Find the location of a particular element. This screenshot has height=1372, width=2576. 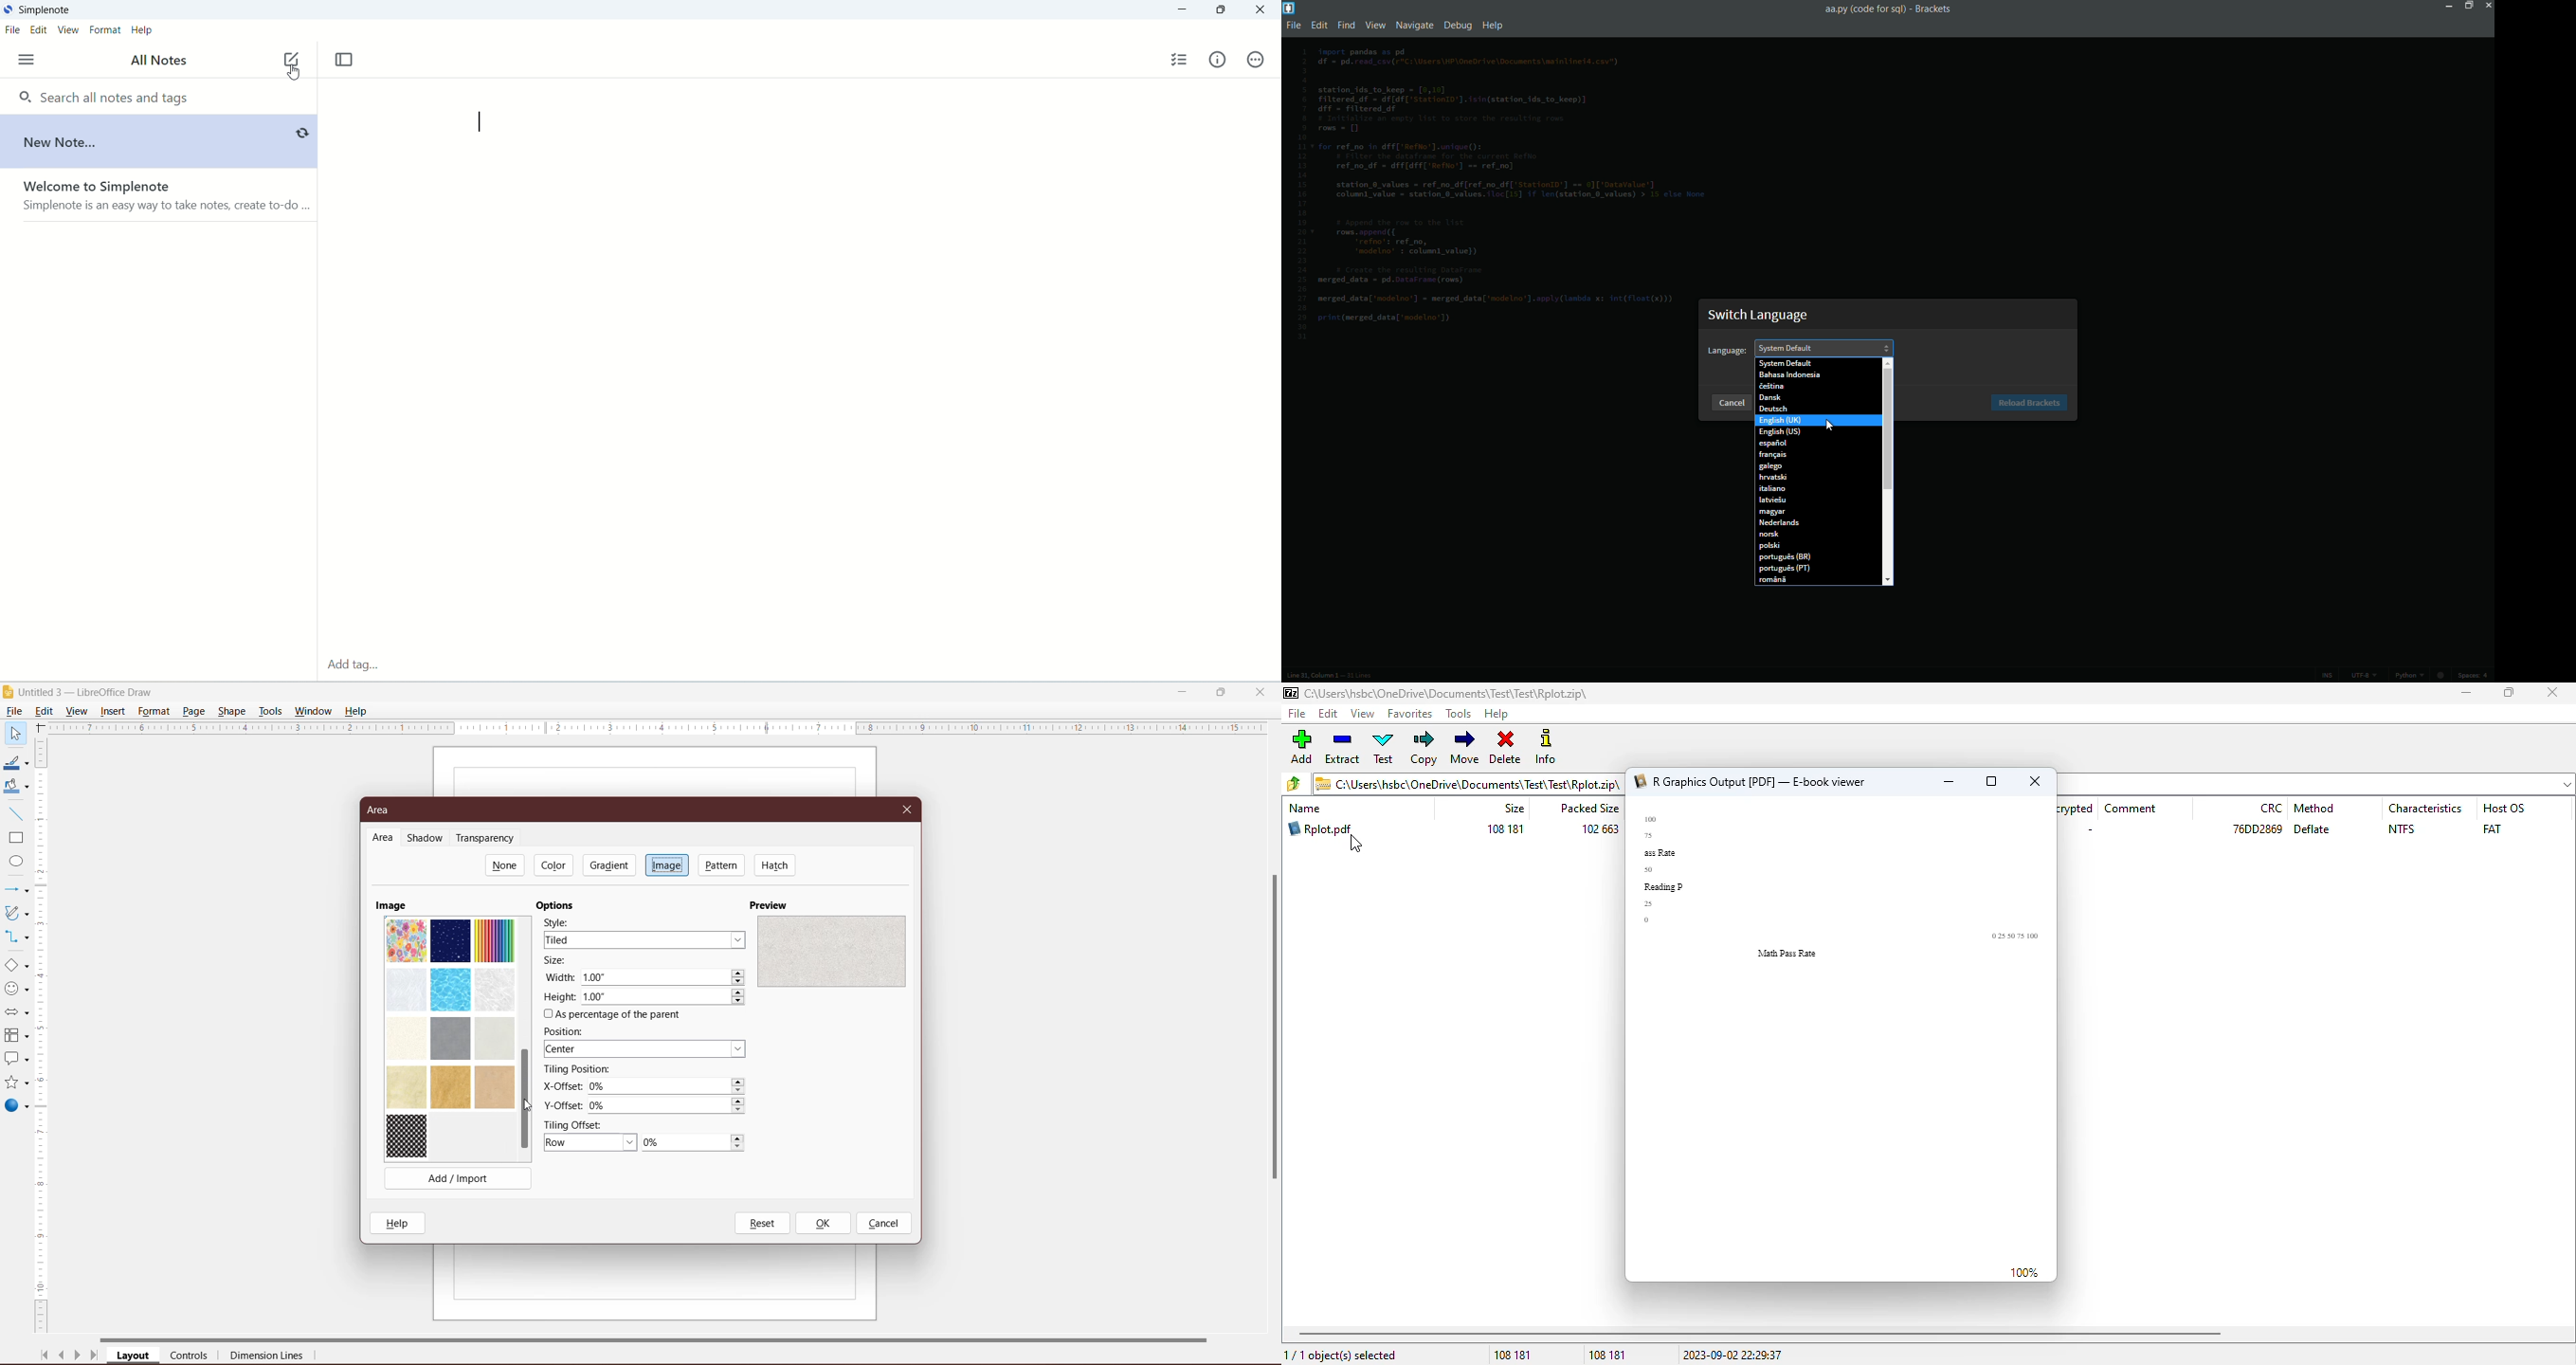

Horizontal Ruler is located at coordinates (658, 727).